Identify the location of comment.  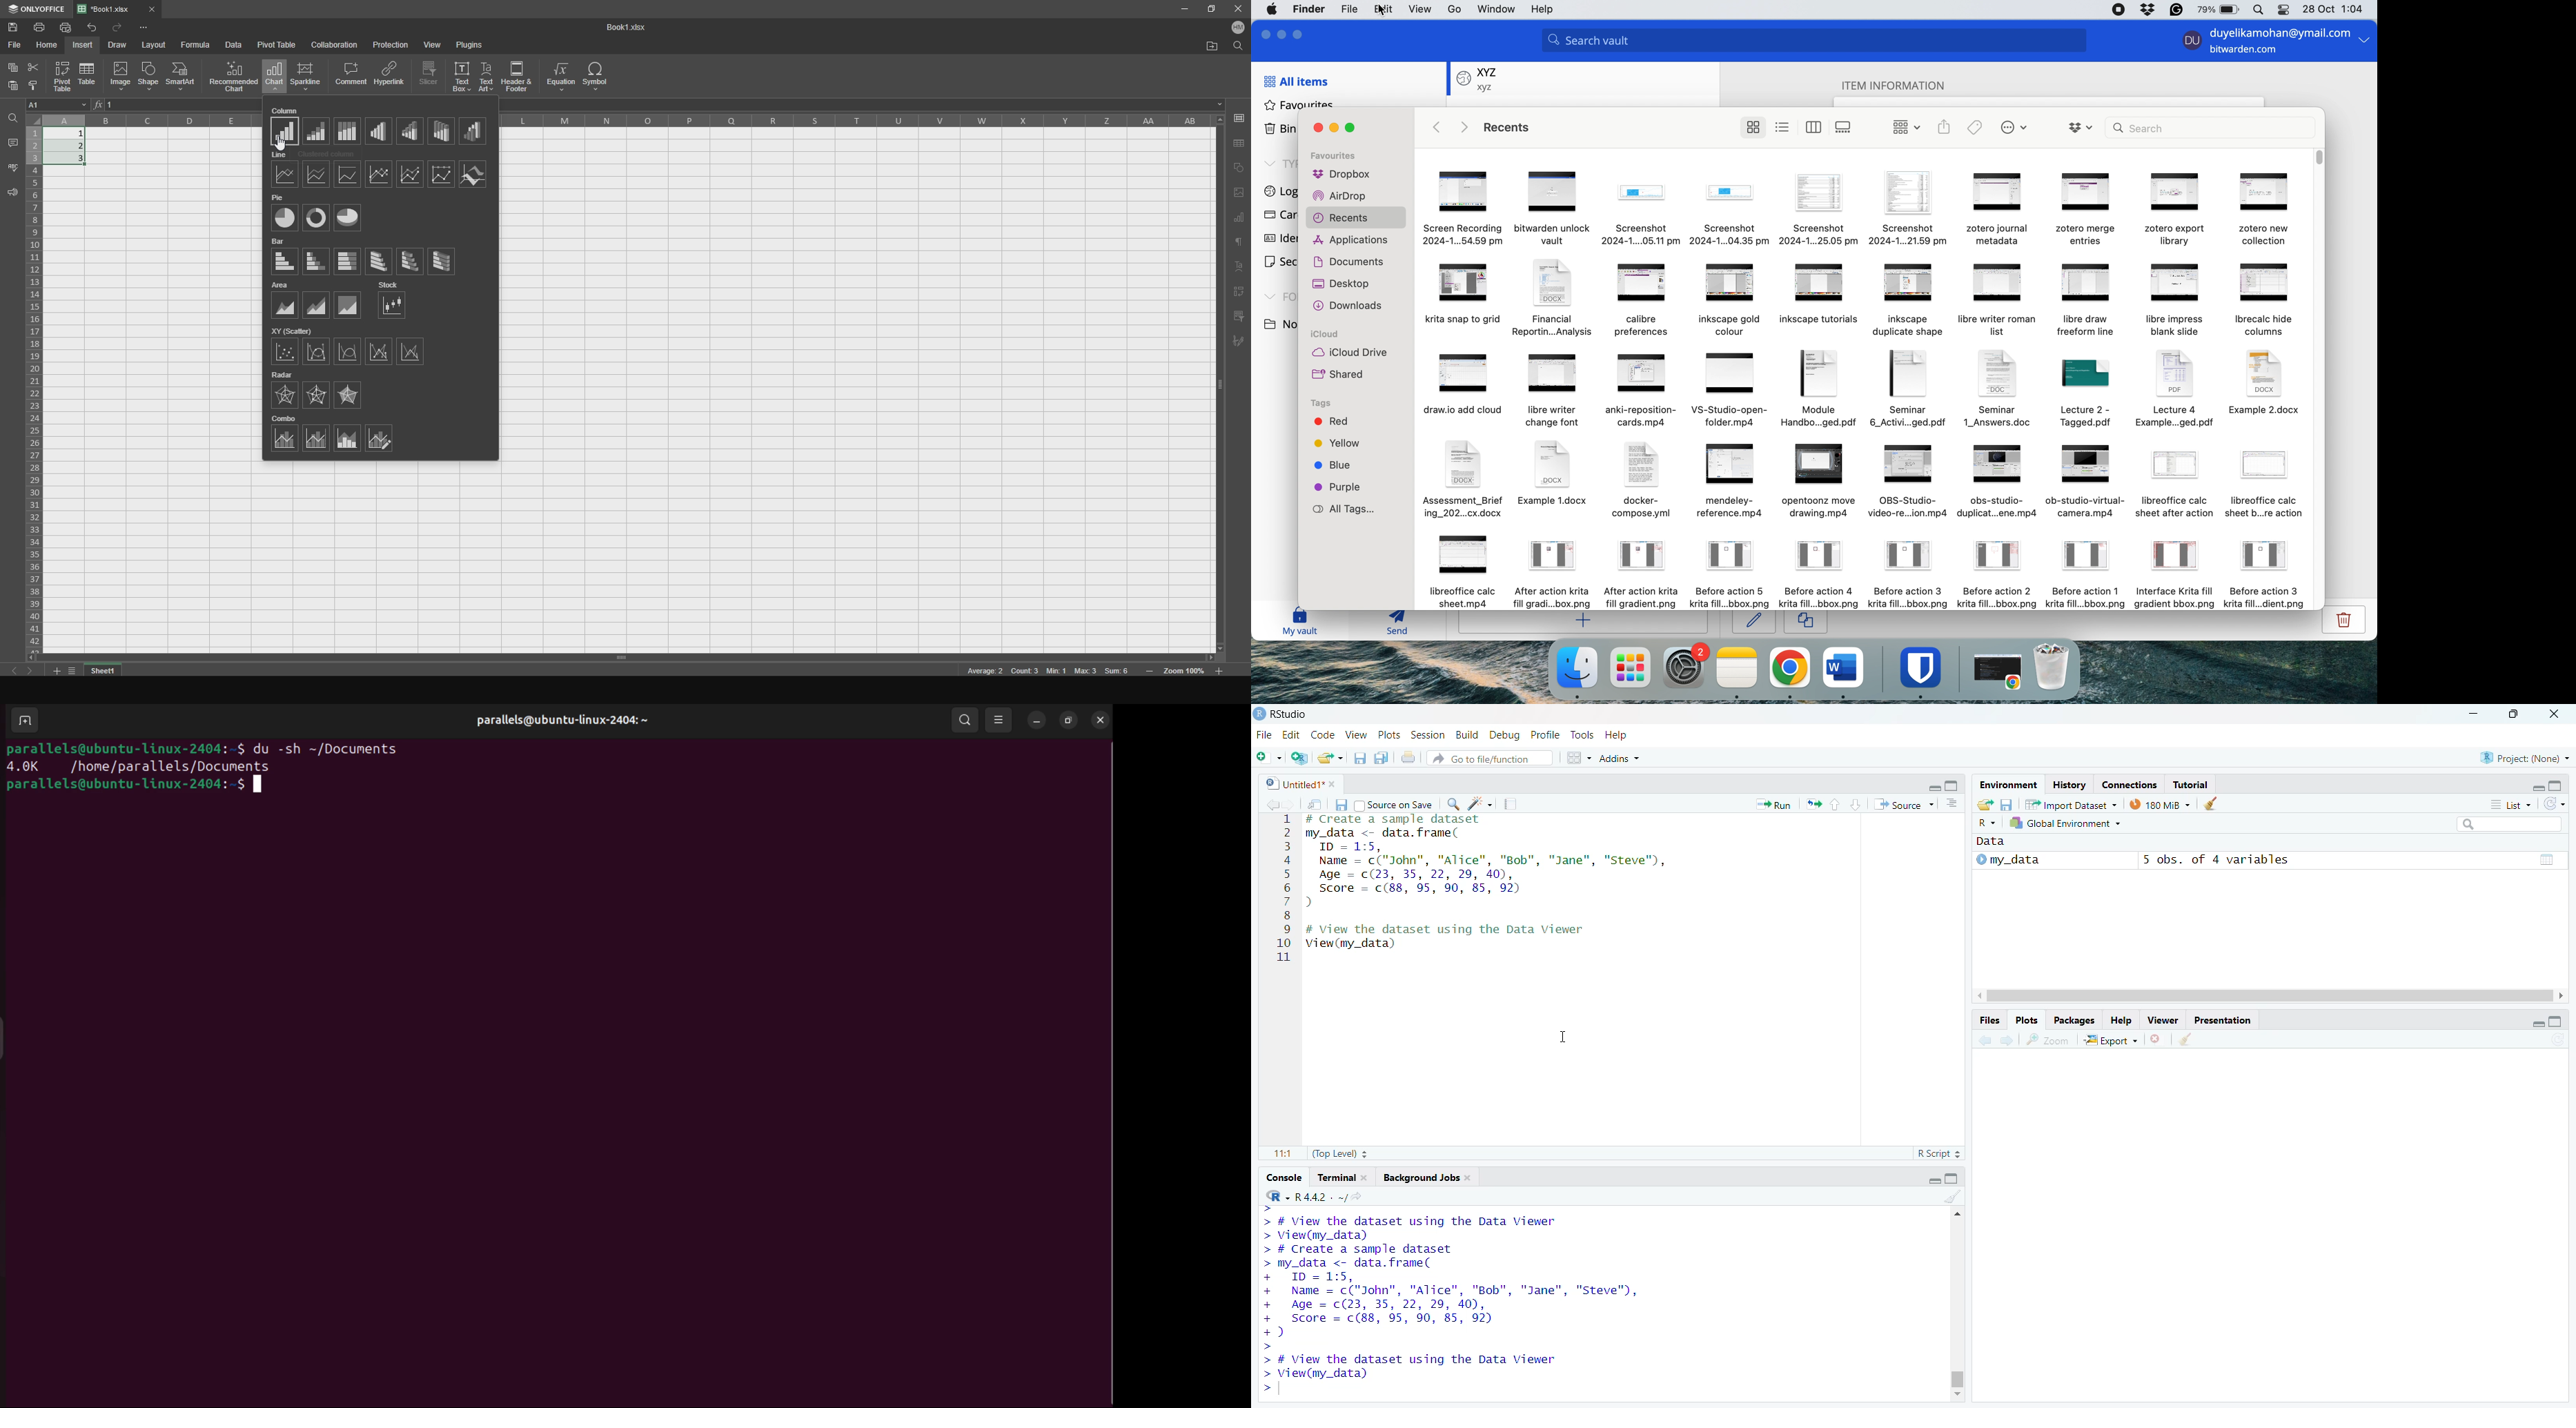
(349, 76).